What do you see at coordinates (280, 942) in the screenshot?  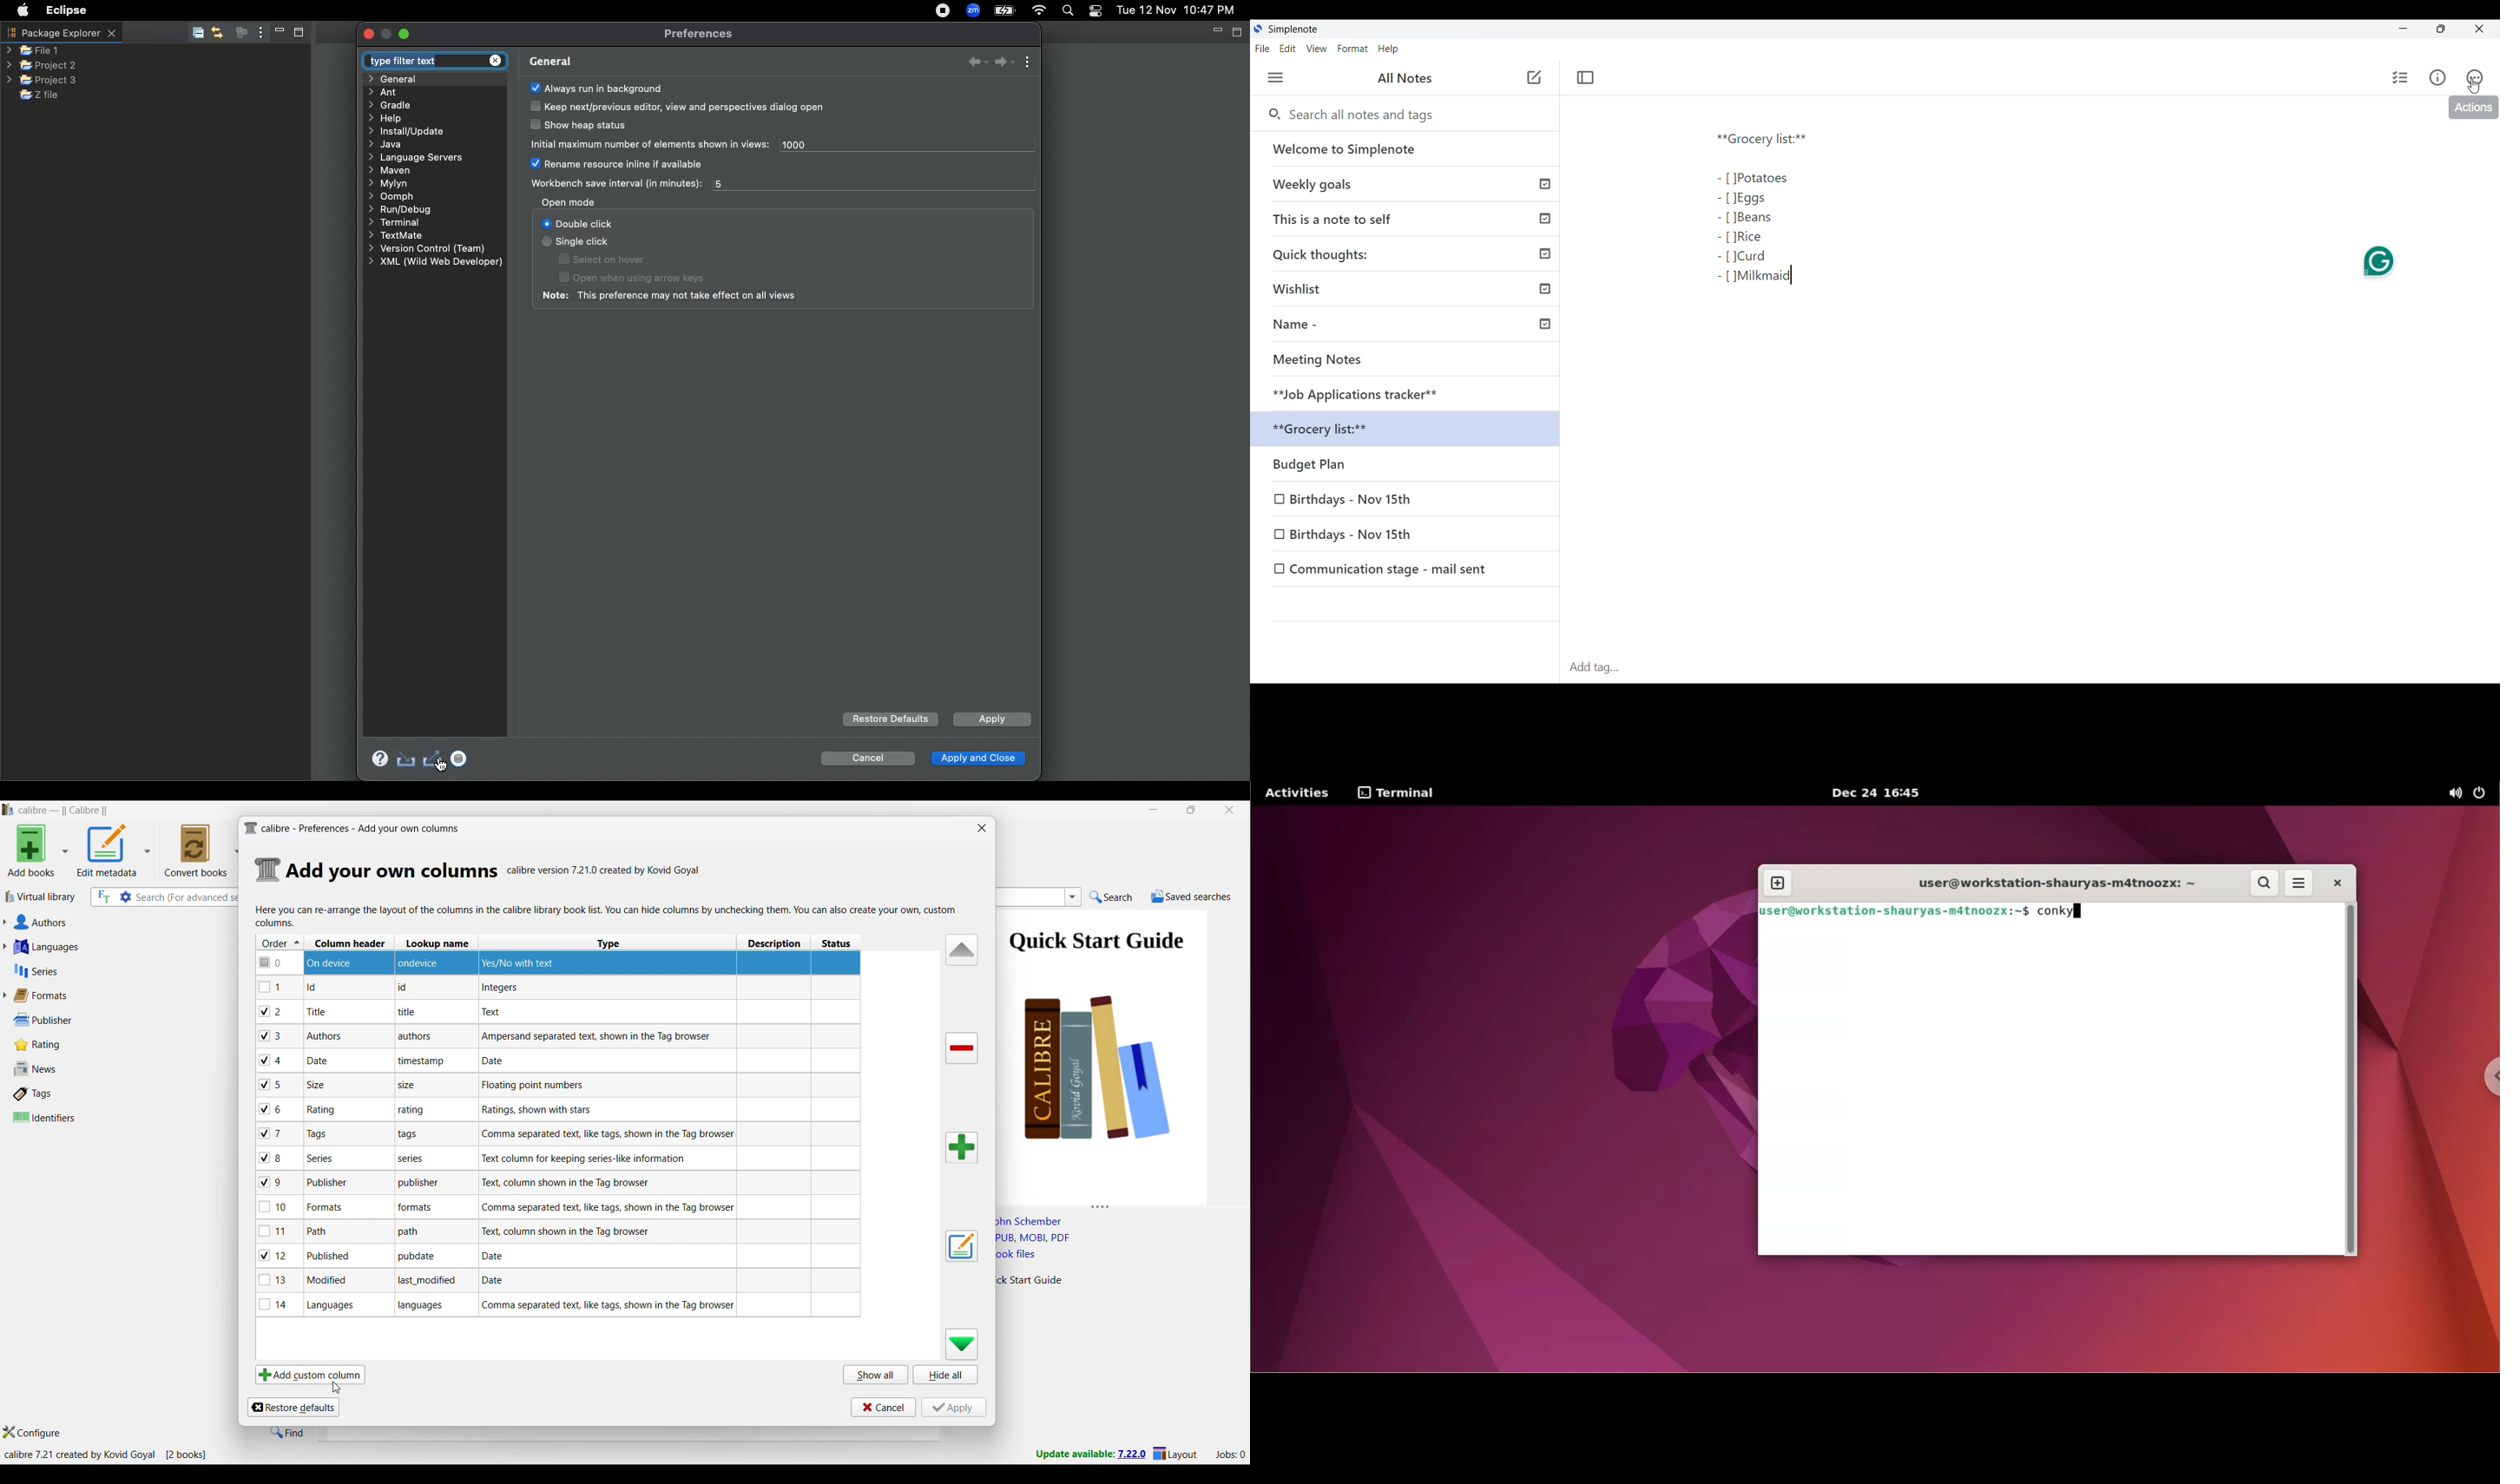 I see `Order column, current sorting` at bounding box center [280, 942].